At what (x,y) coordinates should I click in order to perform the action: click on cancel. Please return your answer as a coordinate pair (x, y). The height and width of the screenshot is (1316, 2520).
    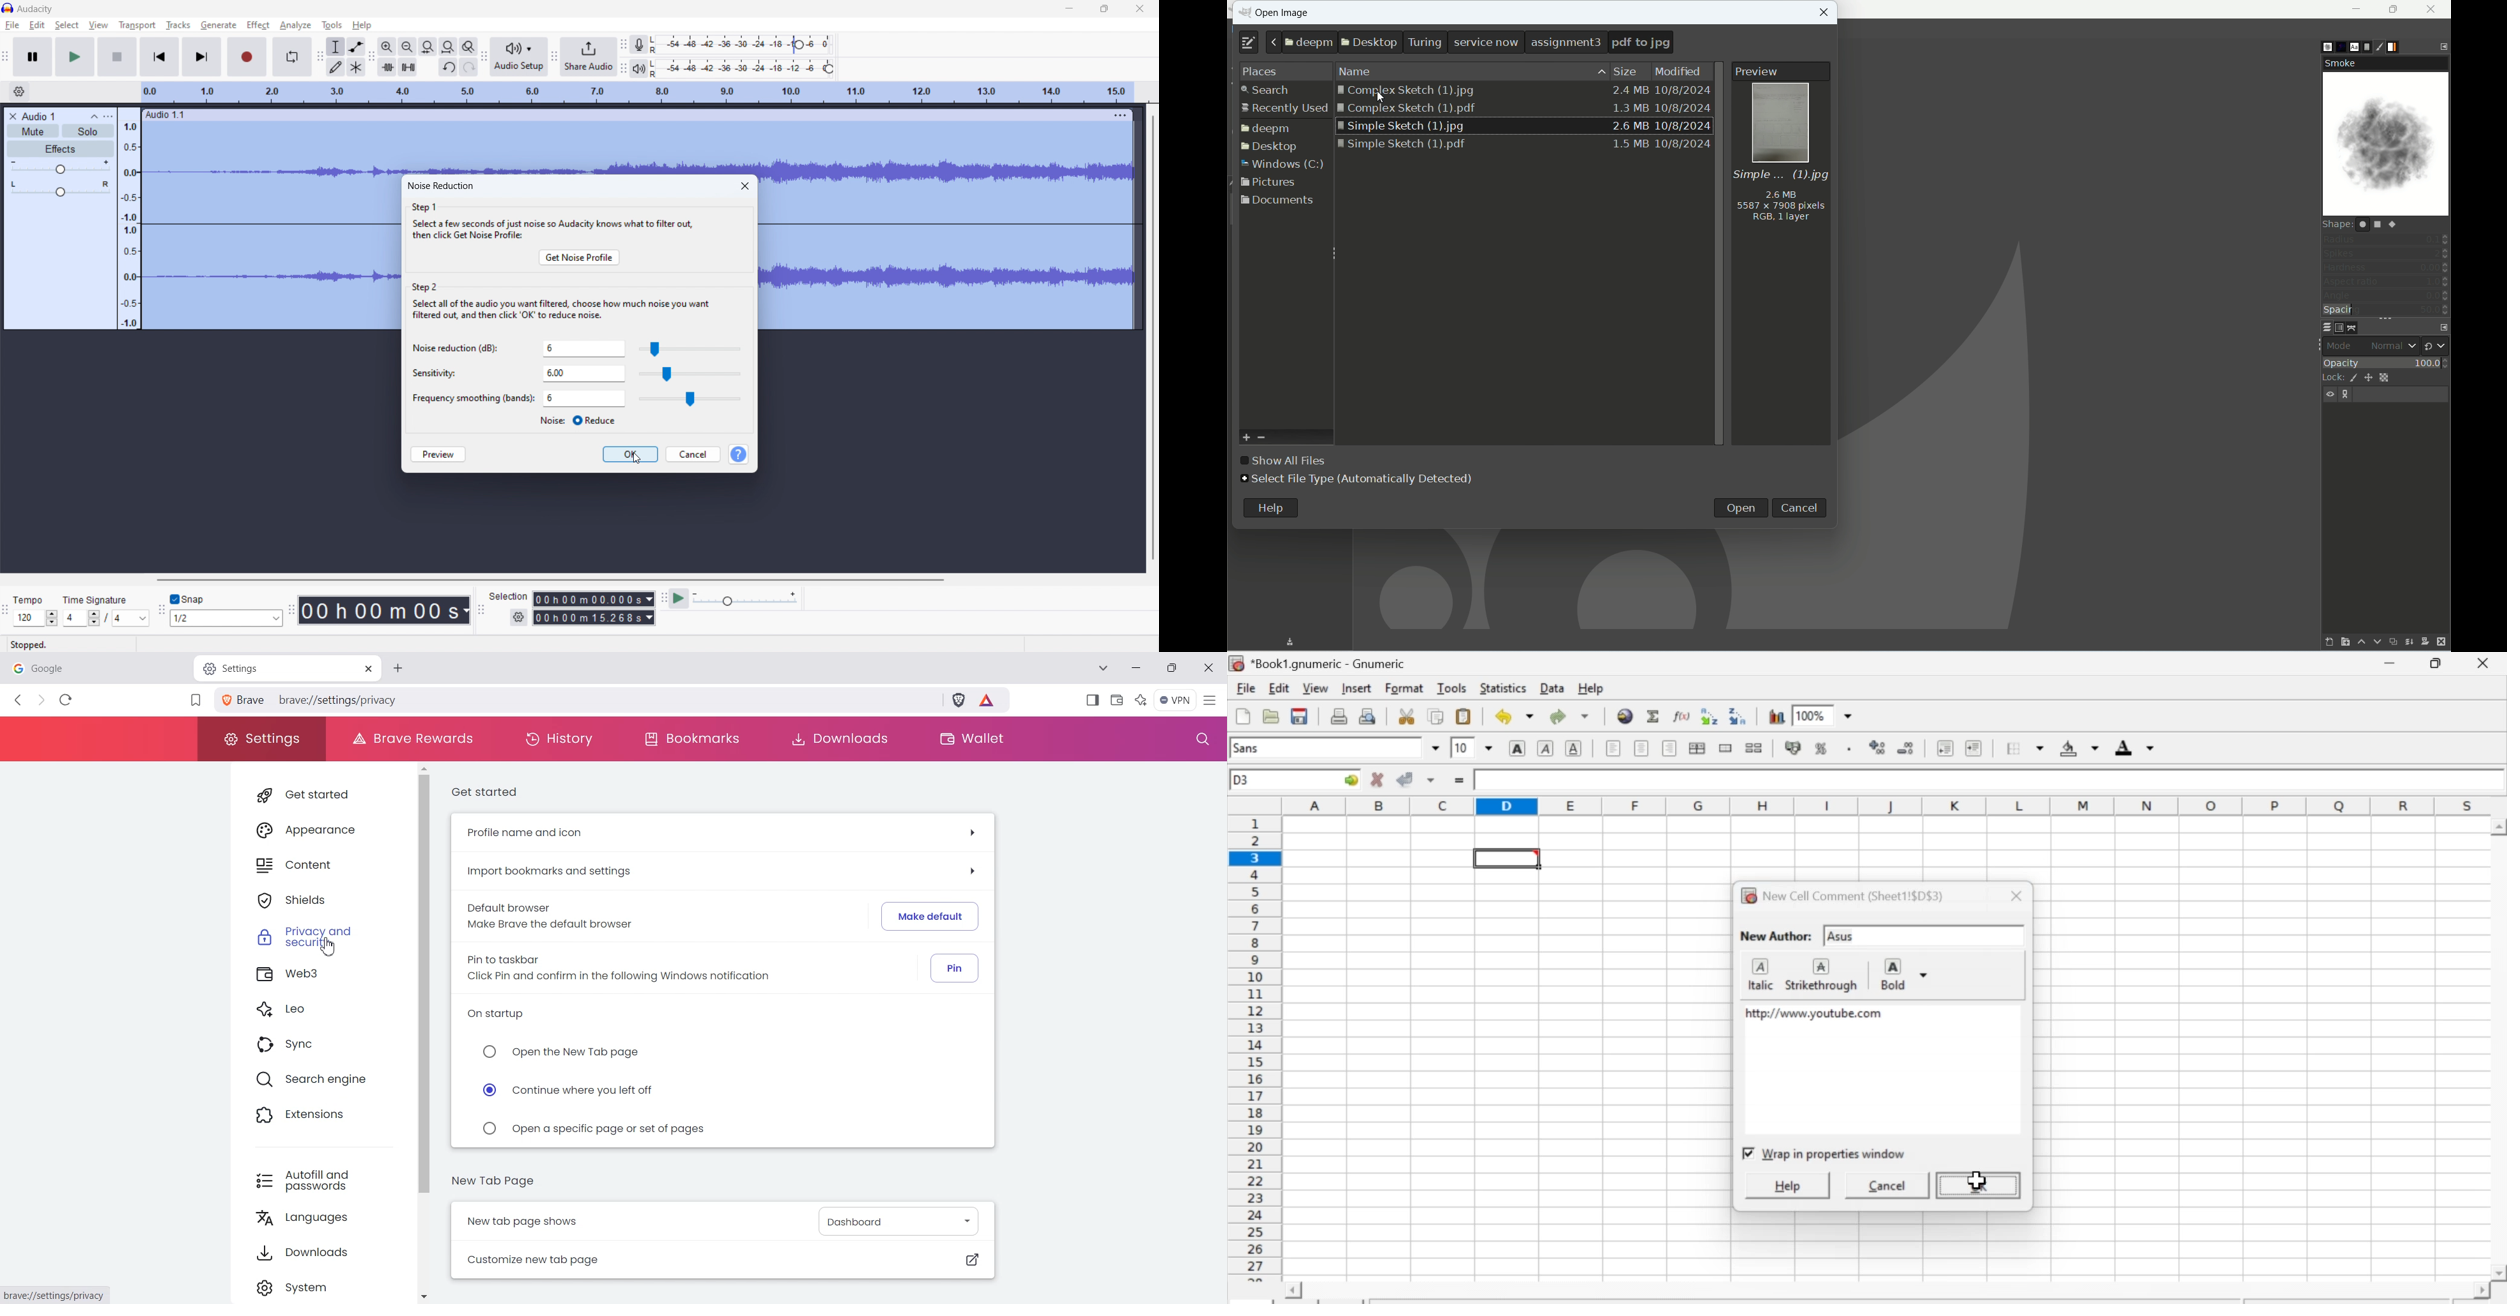
    Looking at the image, I should click on (1885, 1185).